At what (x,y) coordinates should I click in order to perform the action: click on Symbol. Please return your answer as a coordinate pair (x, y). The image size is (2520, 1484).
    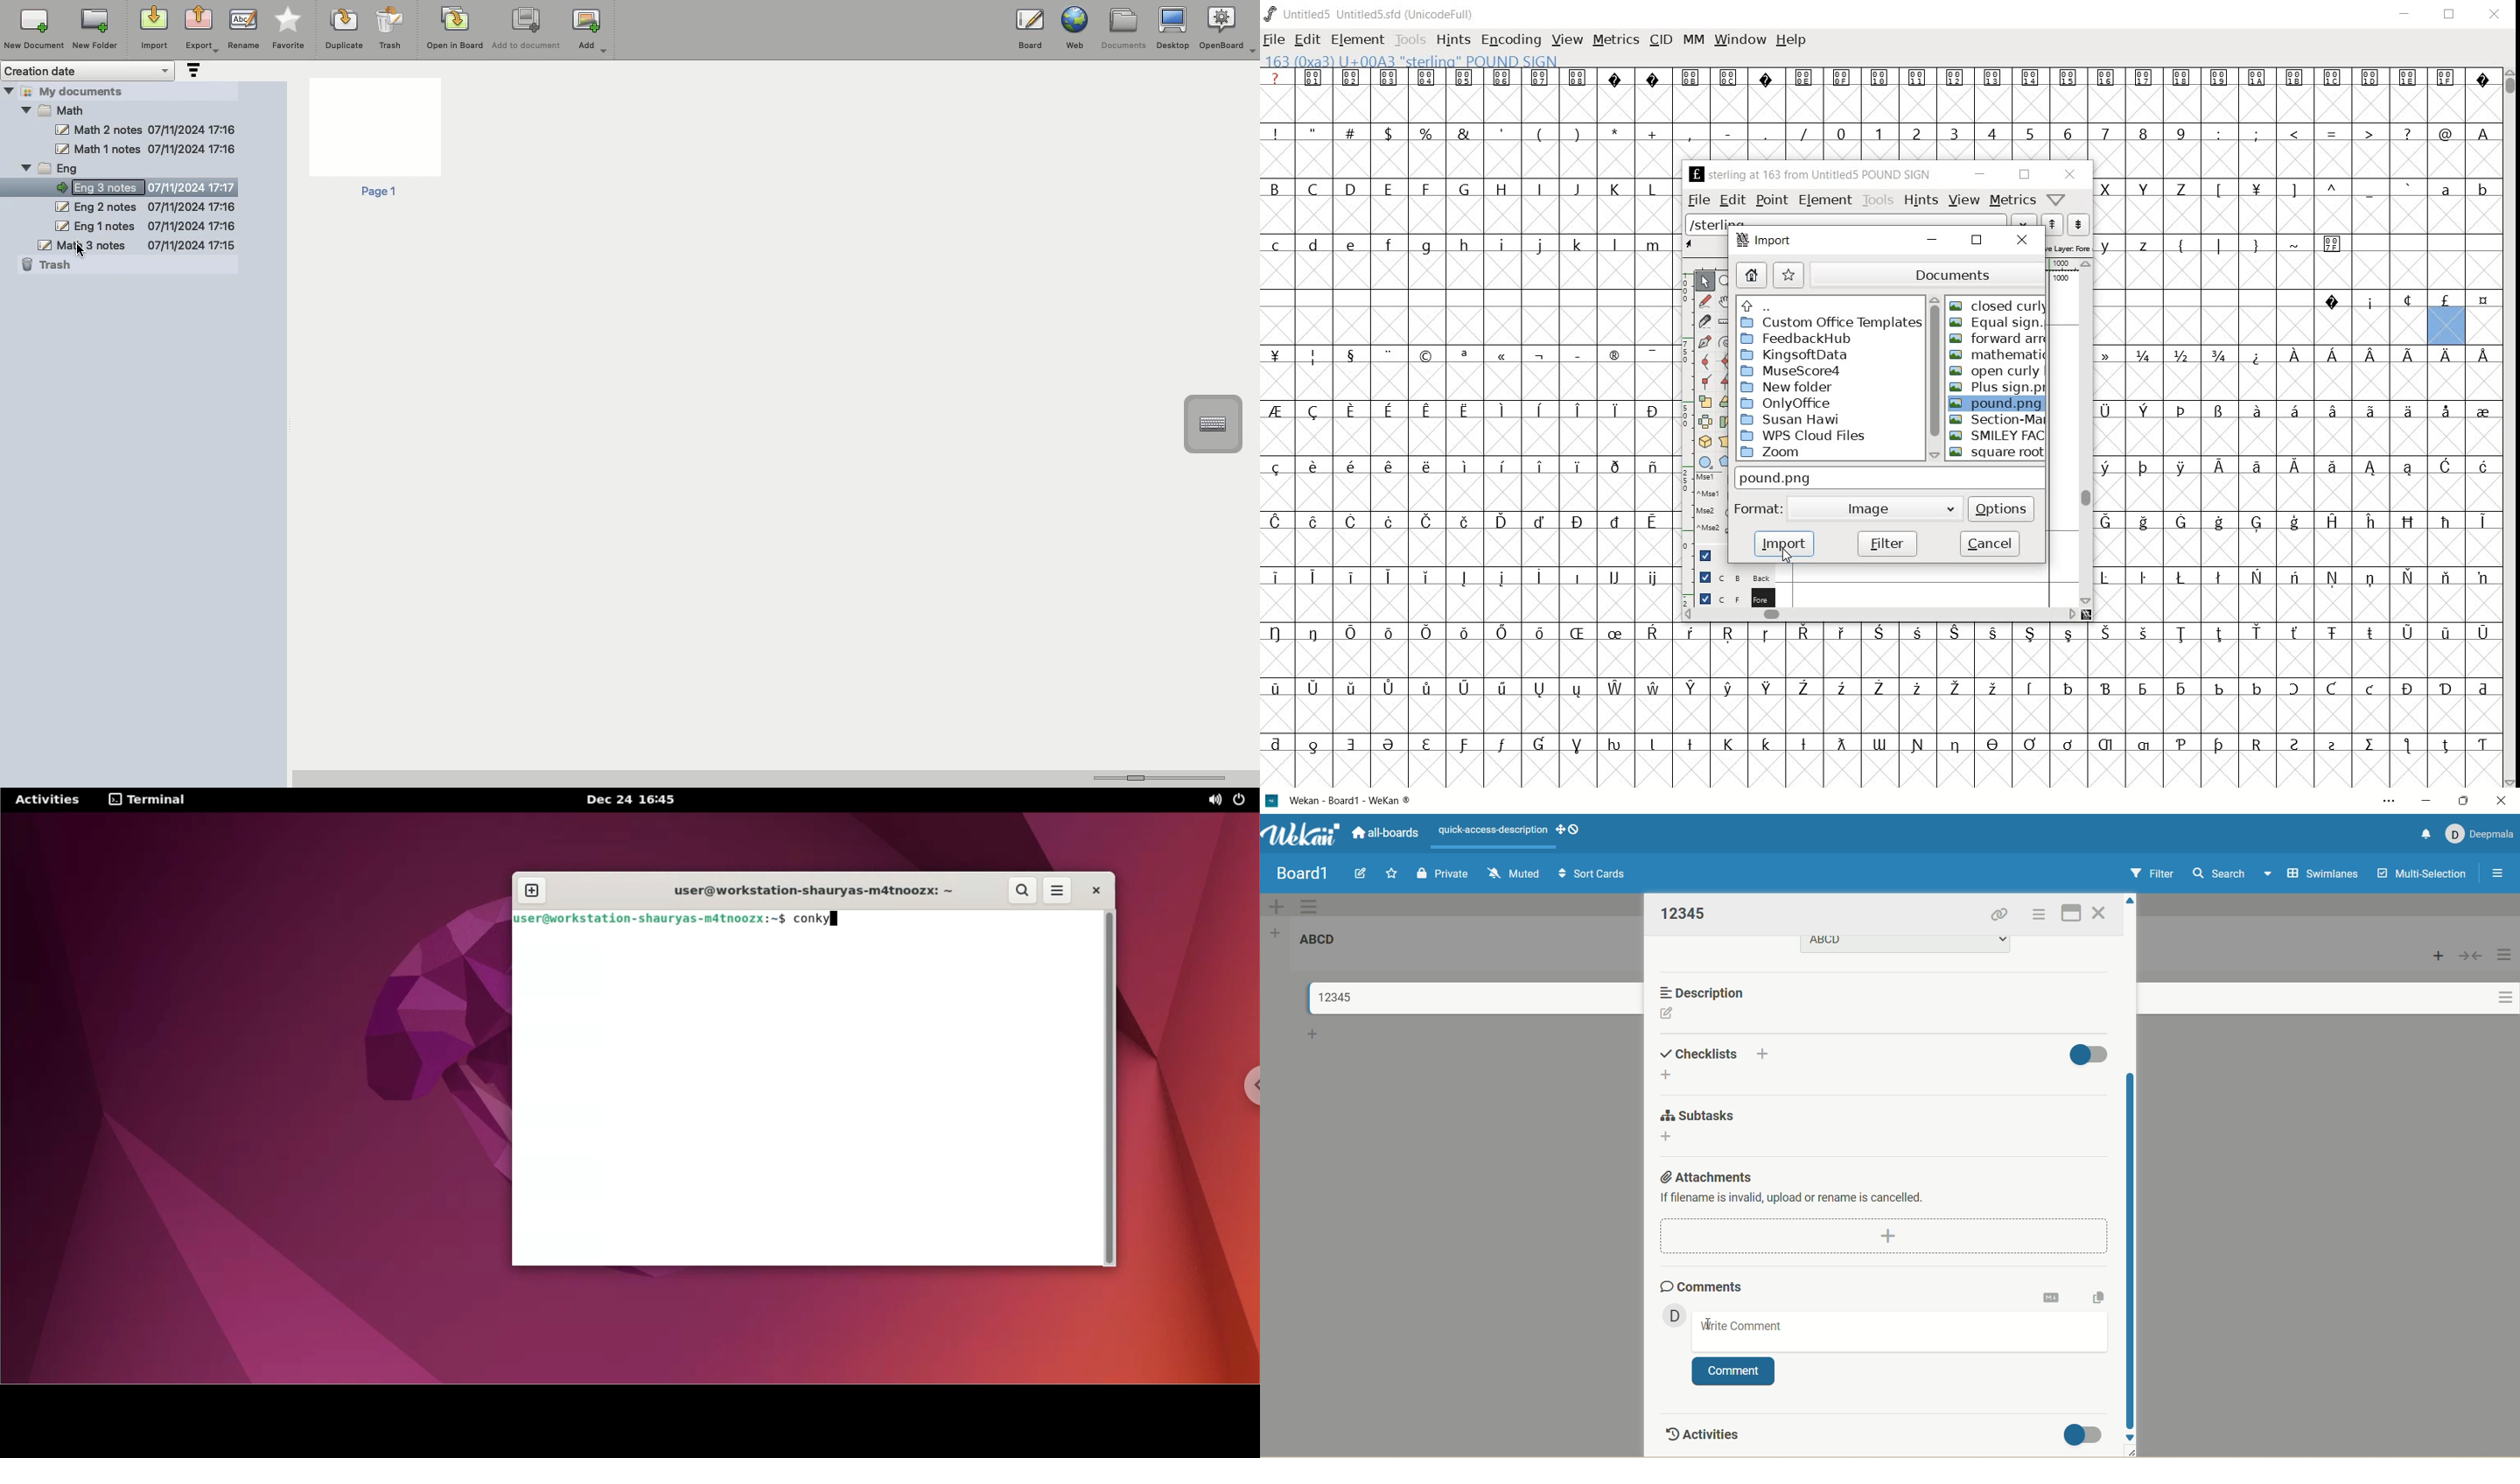
    Looking at the image, I should click on (1652, 354).